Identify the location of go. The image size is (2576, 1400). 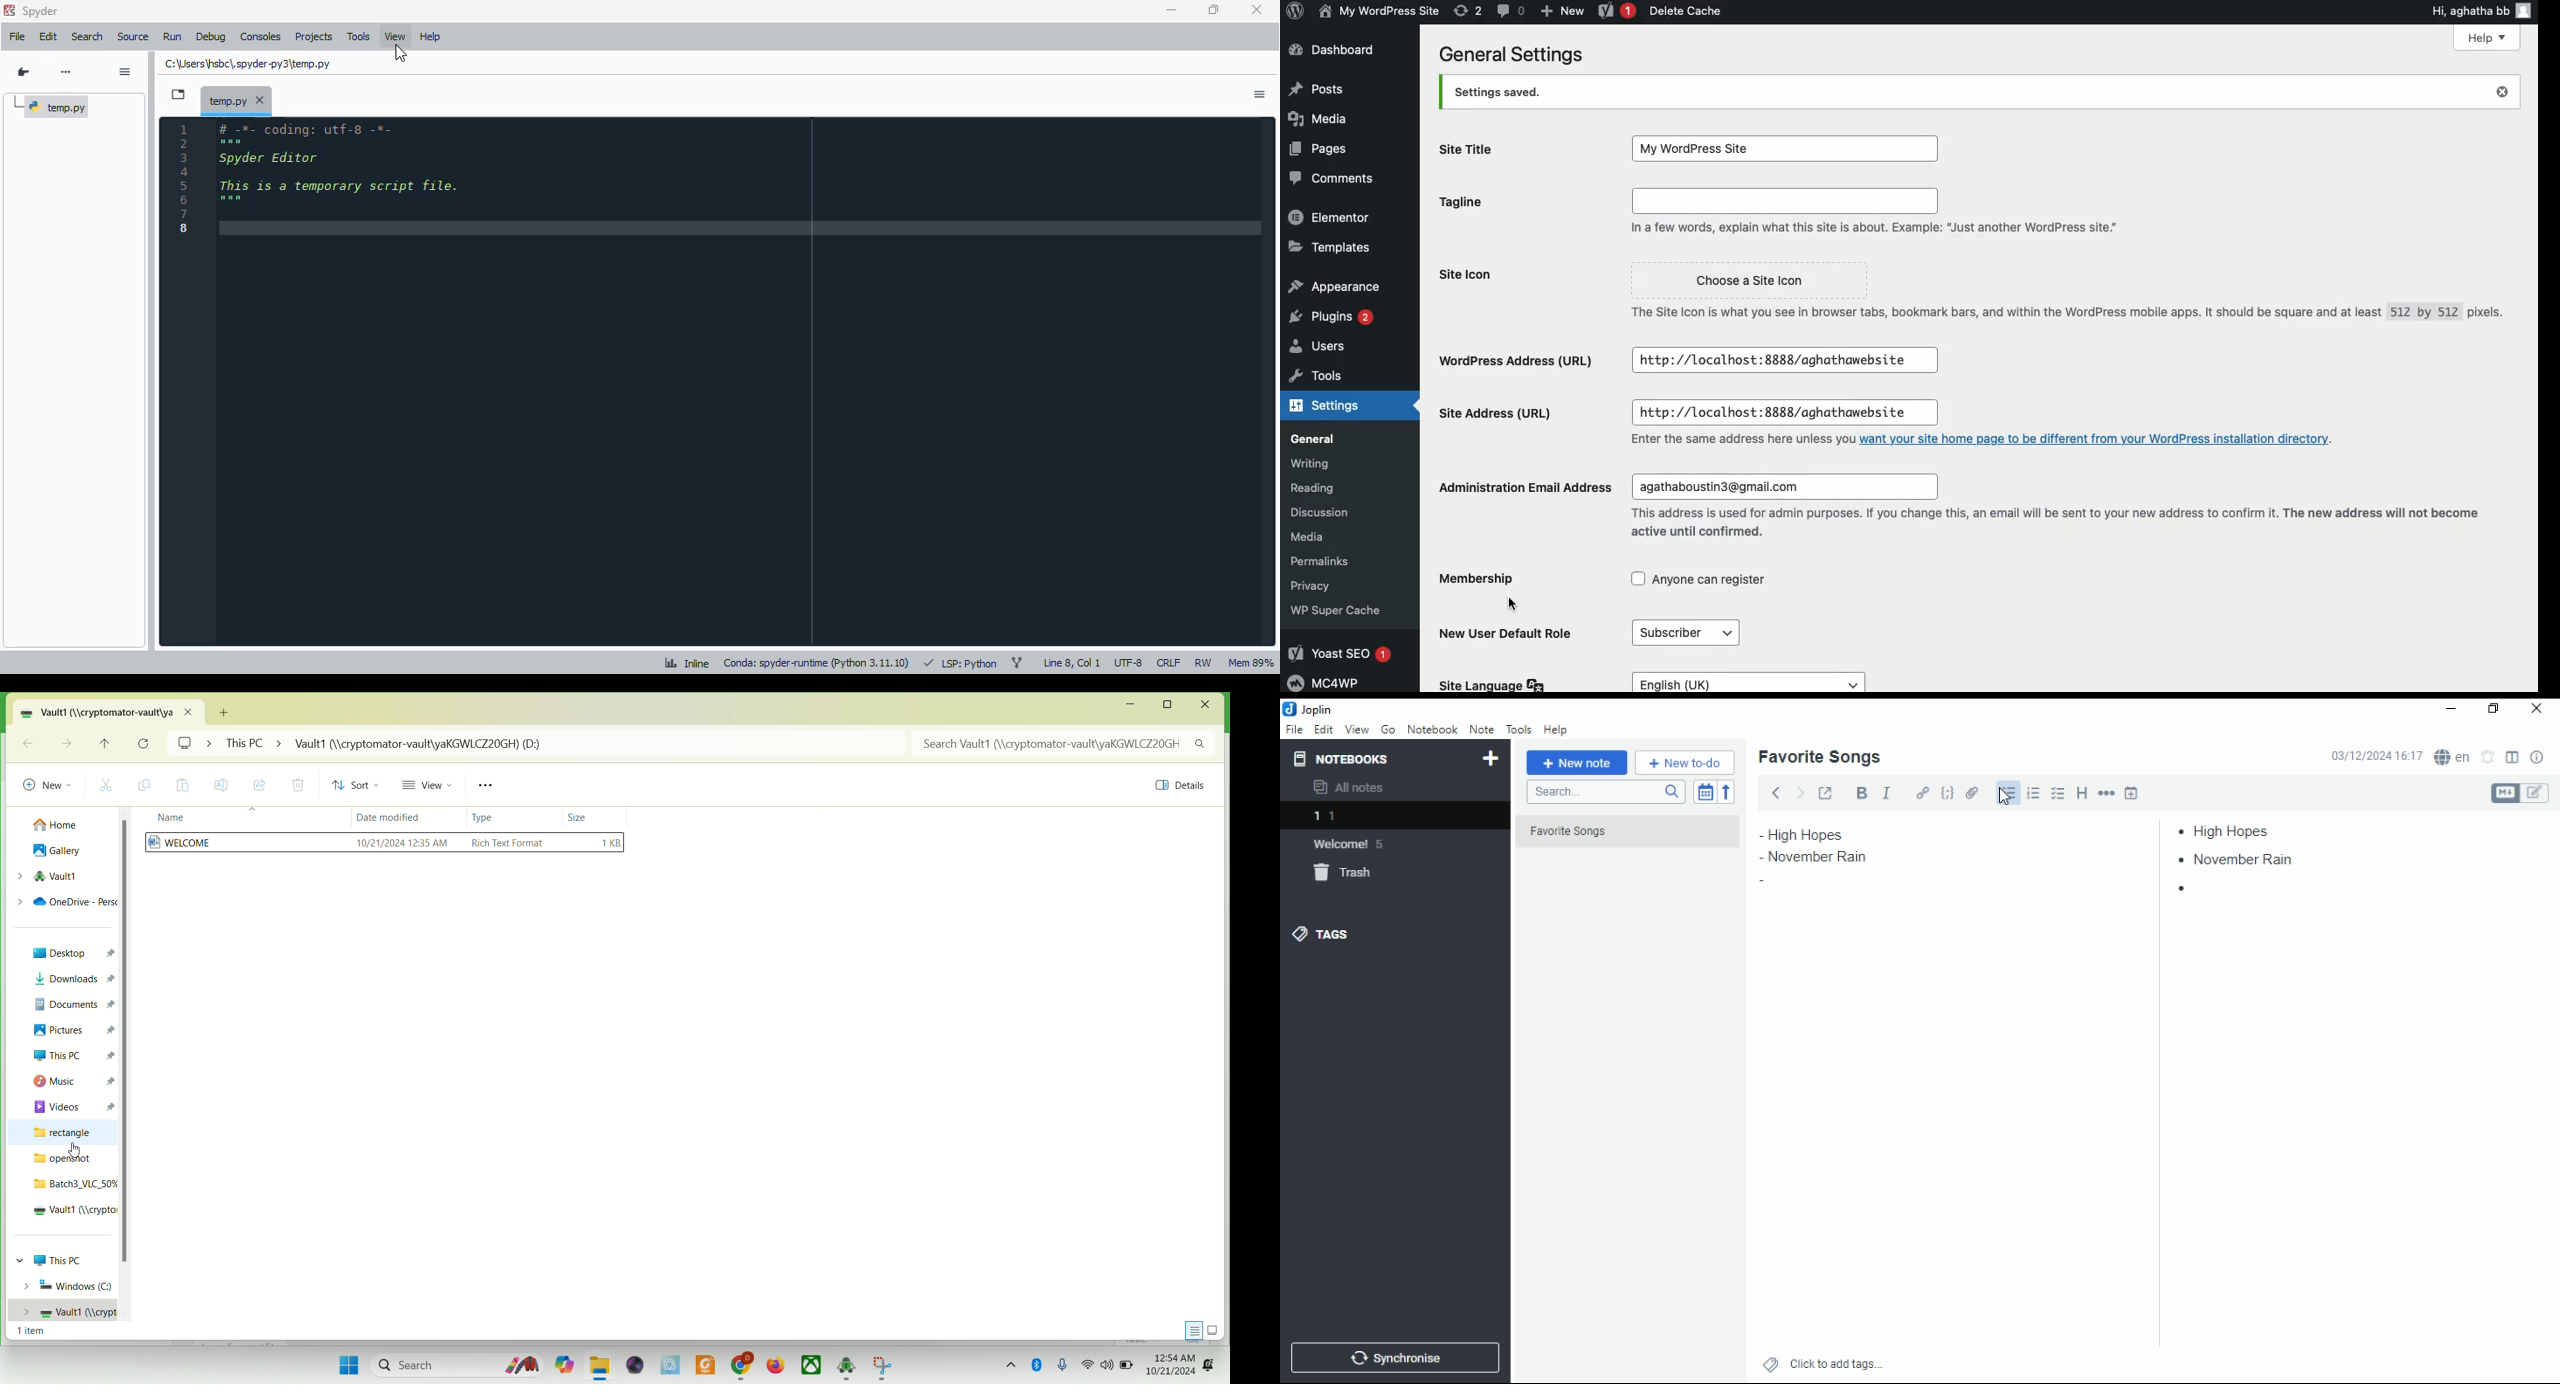
(1390, 732).